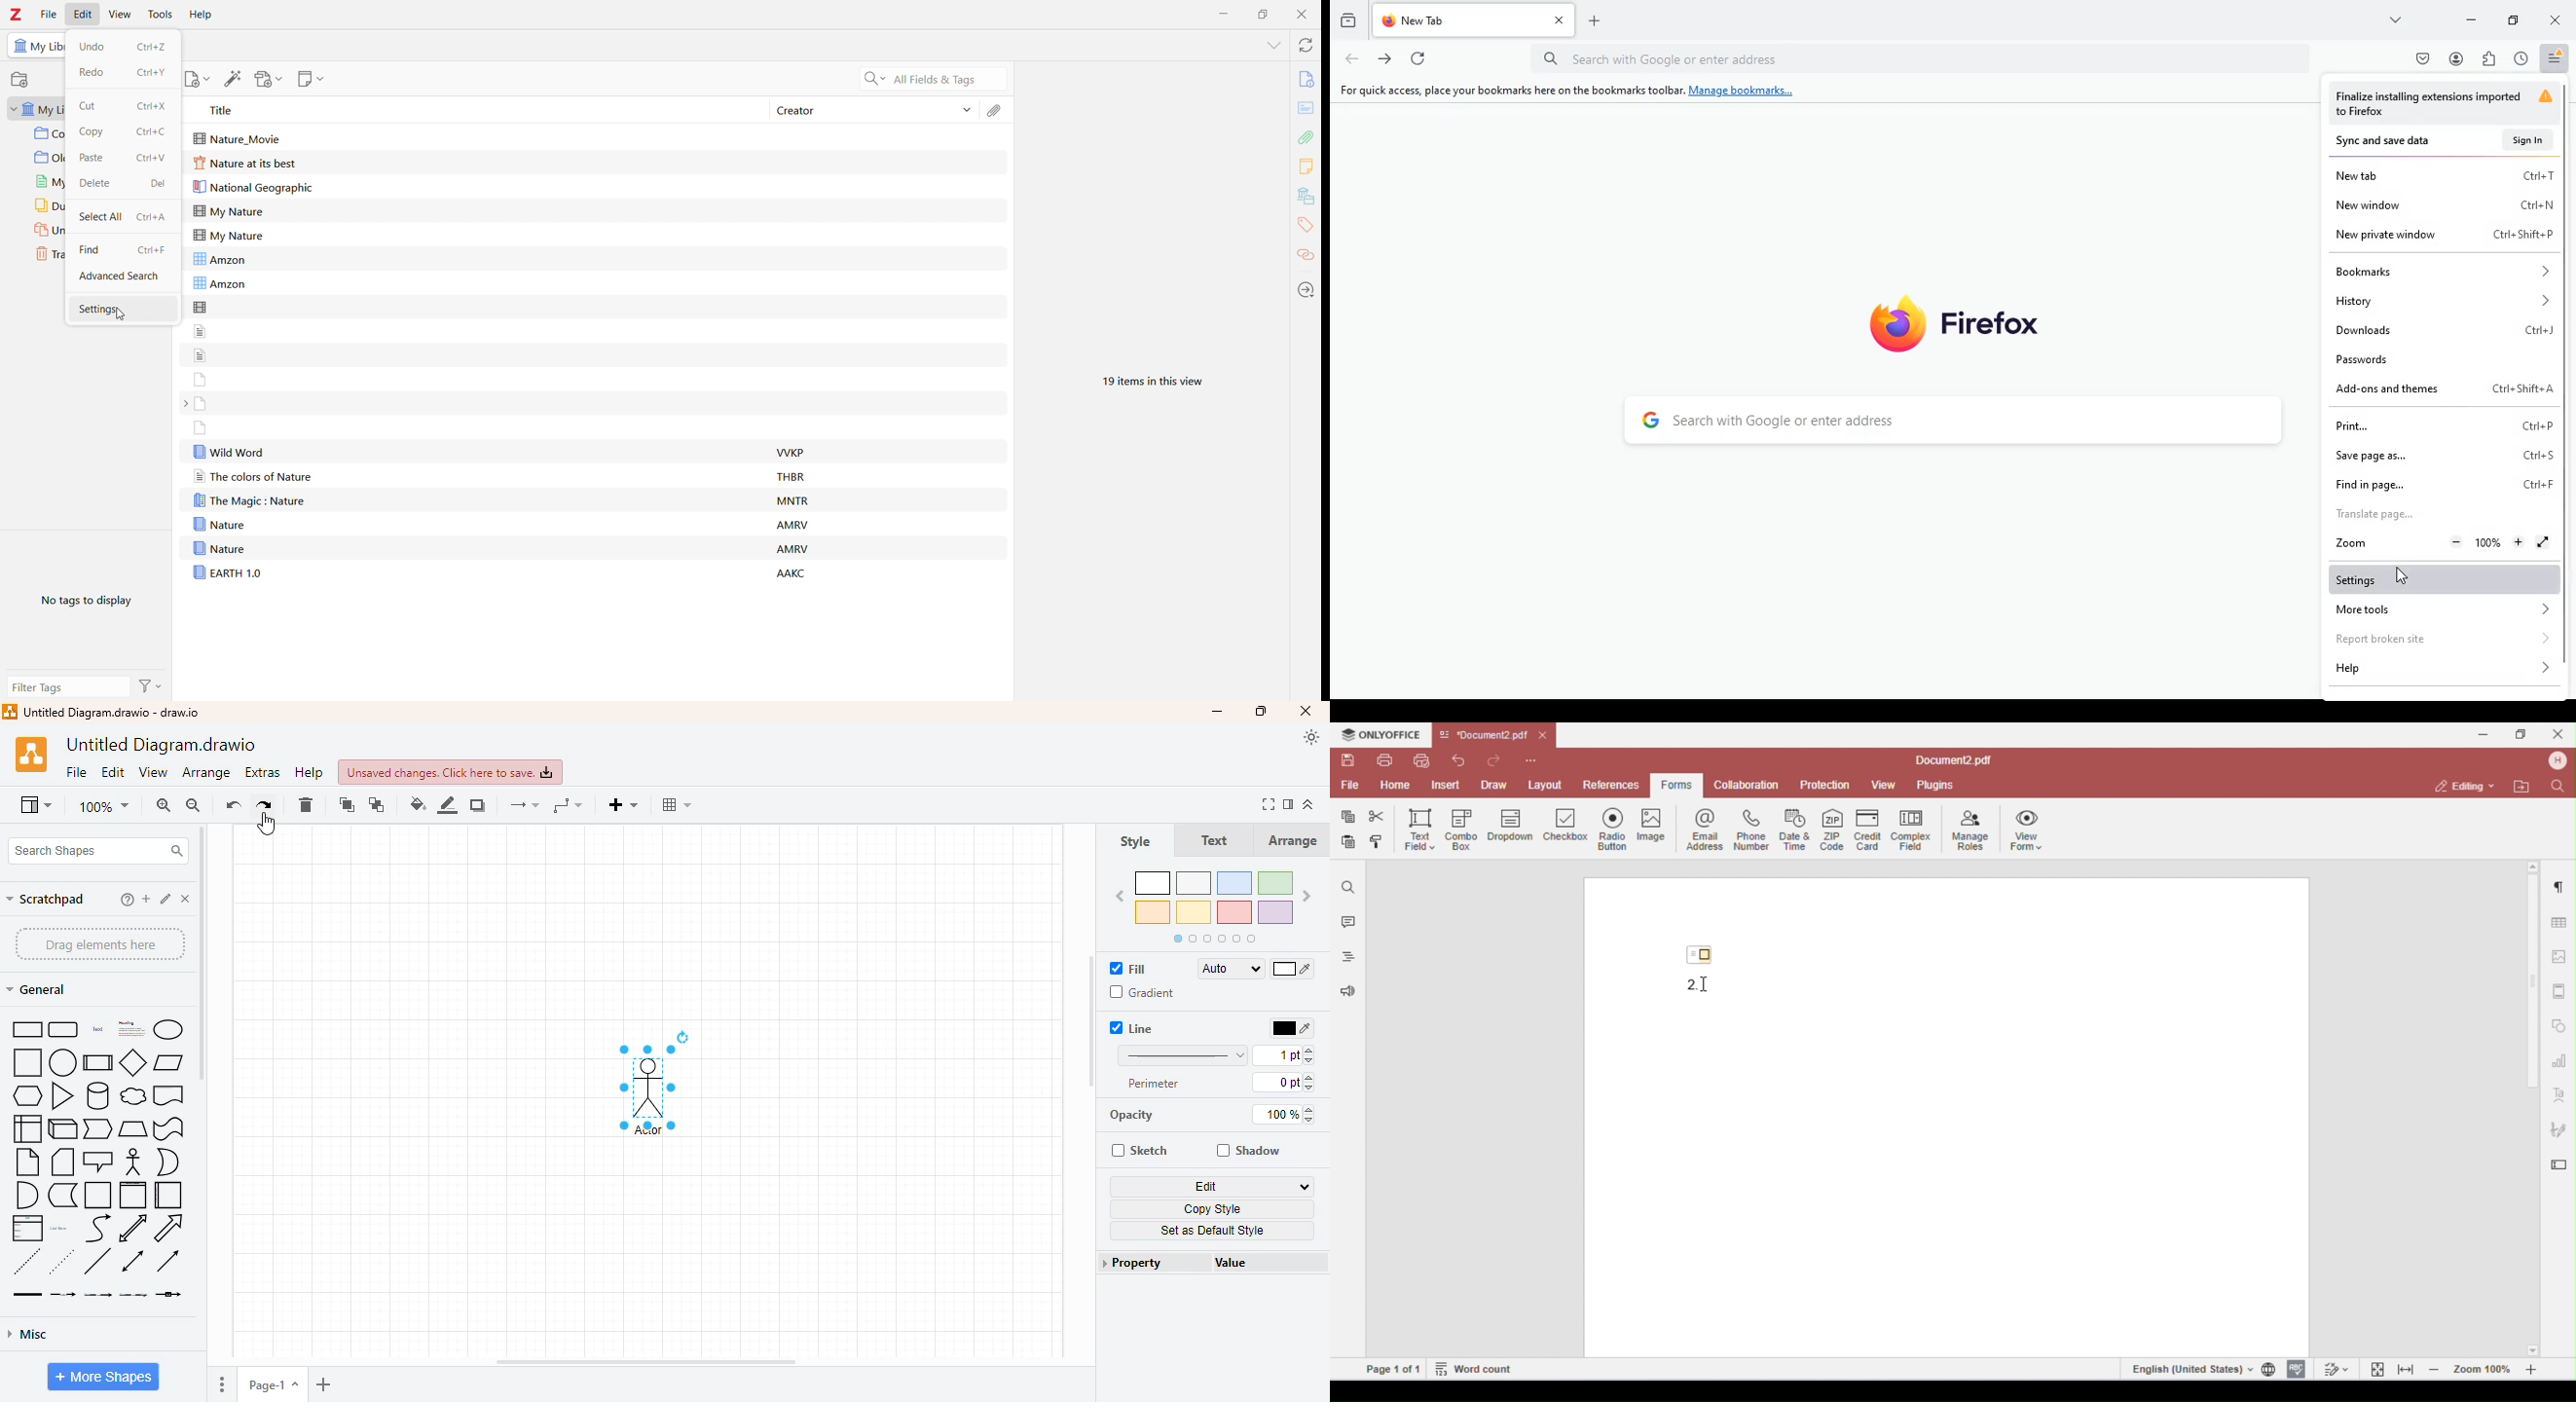  What do you see at coordinates (2442, 671) in the screenshot?
I see `help` at bounding box center [2442, 671].